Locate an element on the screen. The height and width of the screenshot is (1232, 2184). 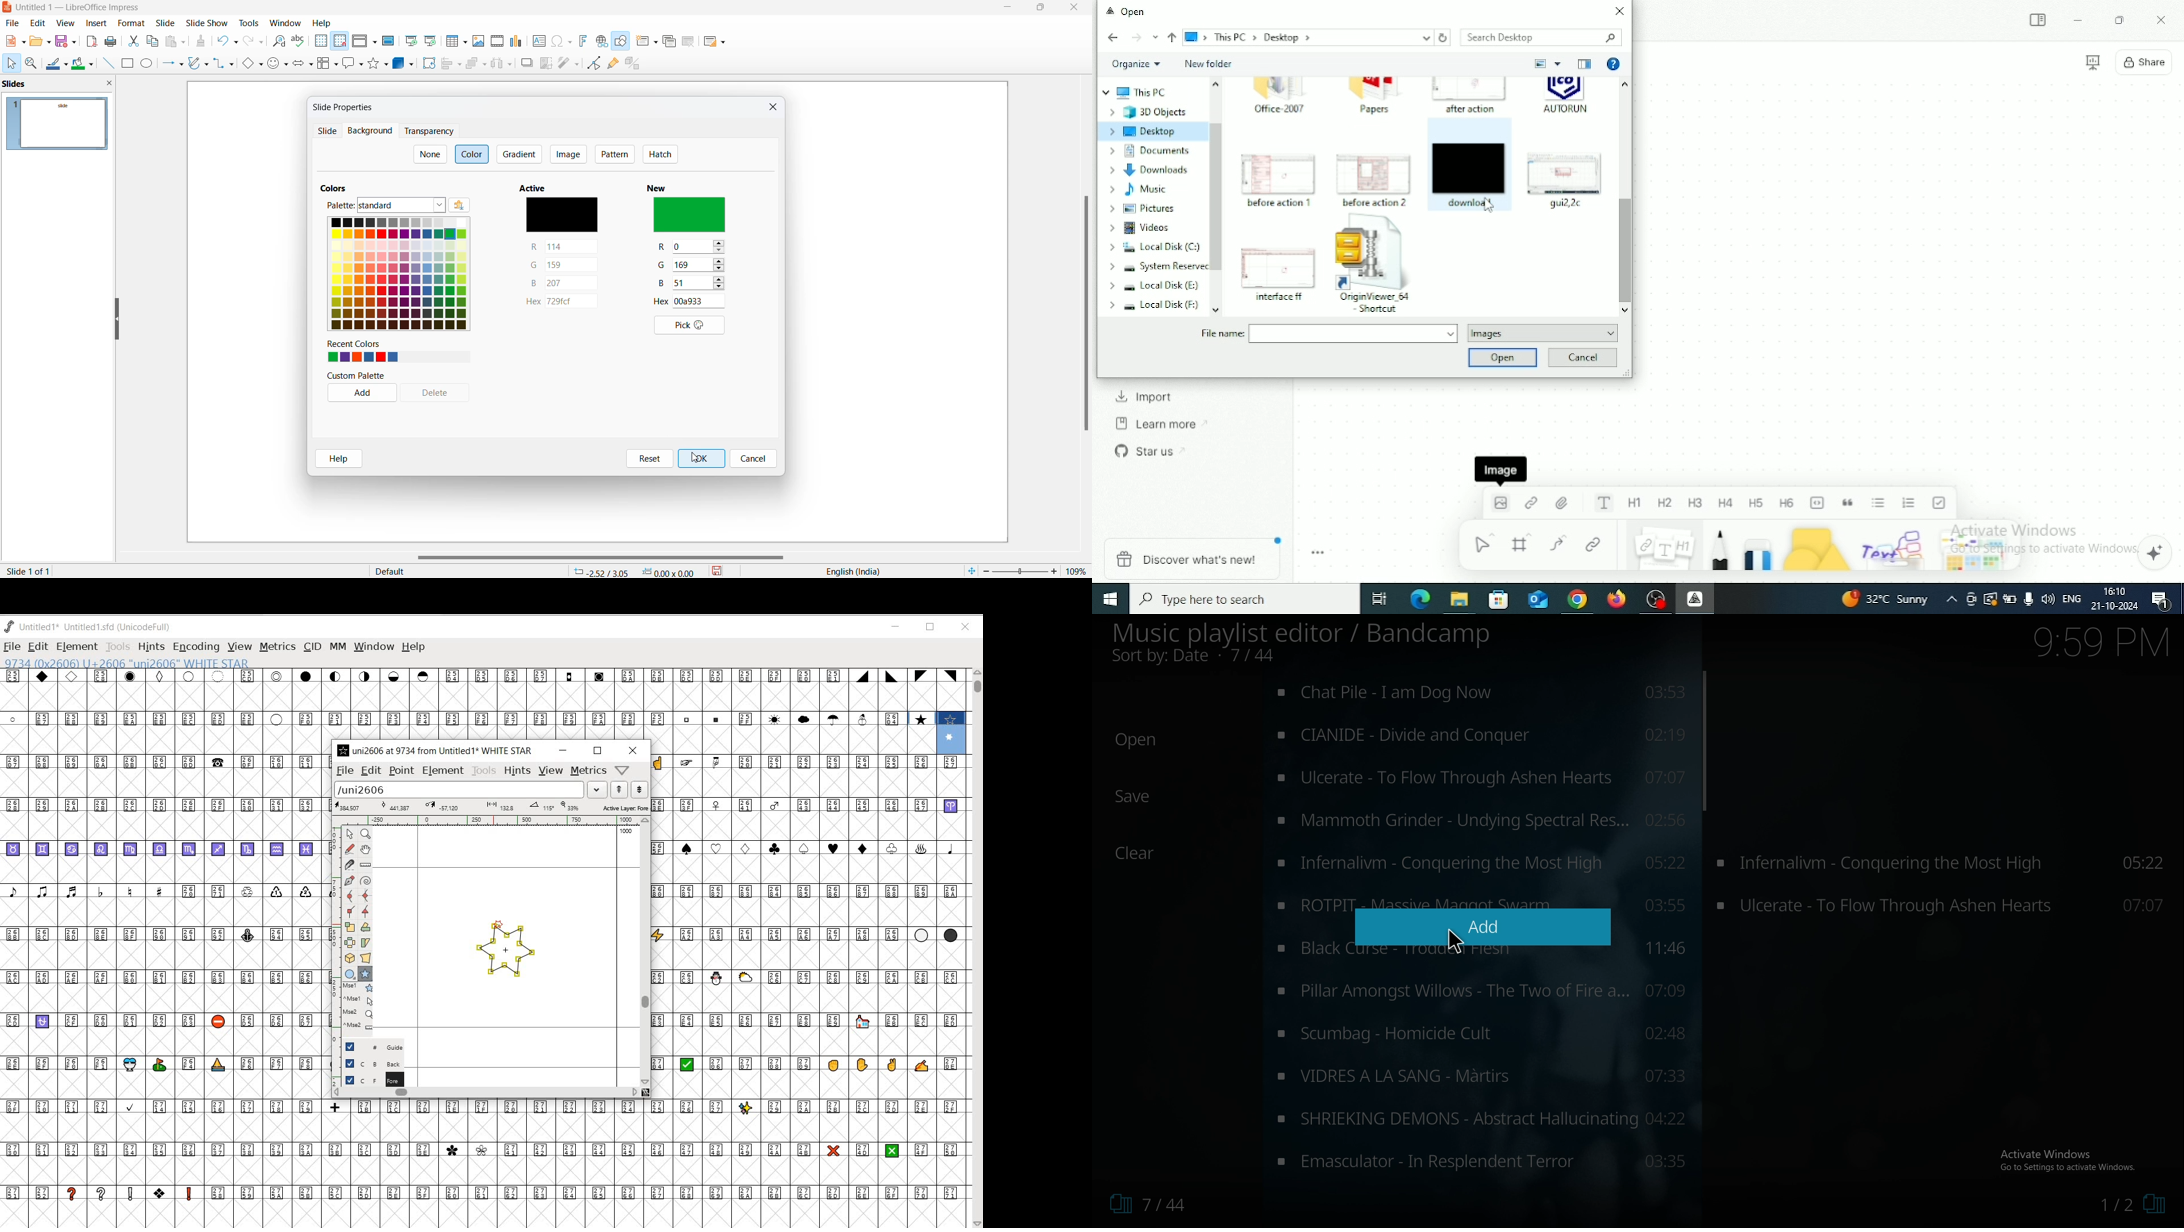
new  is located at coordinates (661, 186).